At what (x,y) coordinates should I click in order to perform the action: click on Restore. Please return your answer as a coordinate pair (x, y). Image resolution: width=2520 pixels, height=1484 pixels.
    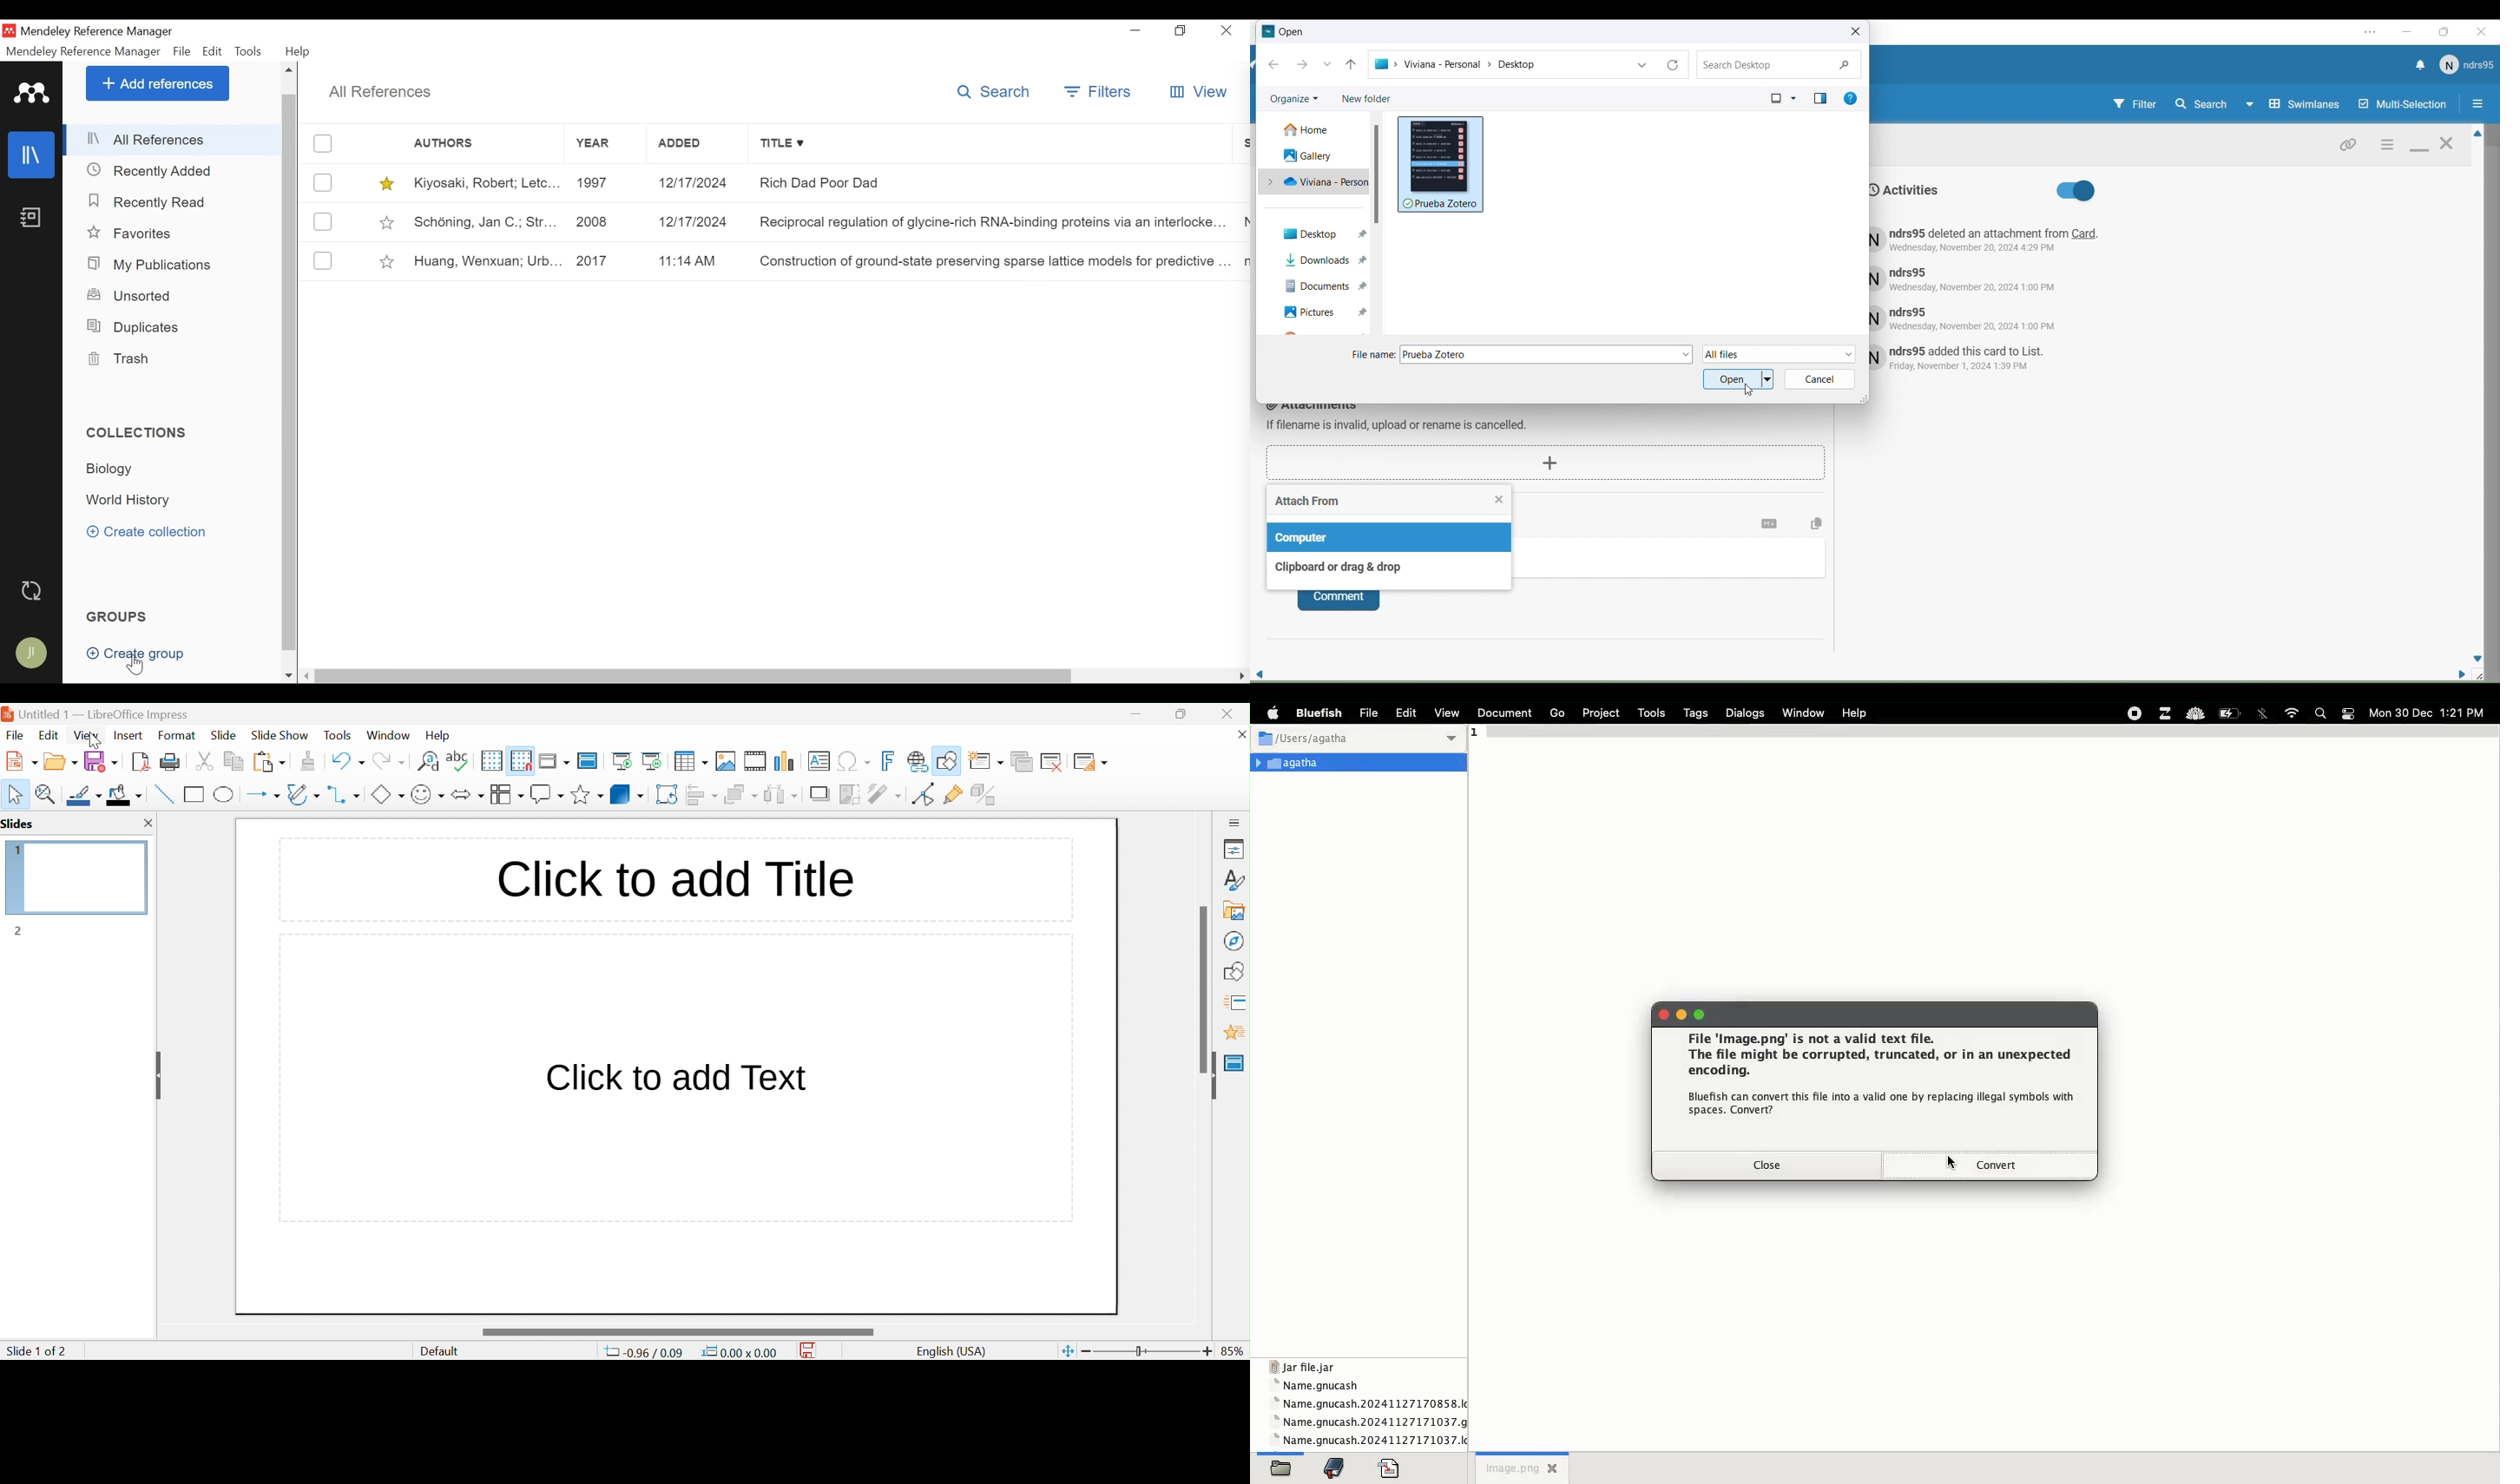
    Looking at the image, I should click on (1180, 30).